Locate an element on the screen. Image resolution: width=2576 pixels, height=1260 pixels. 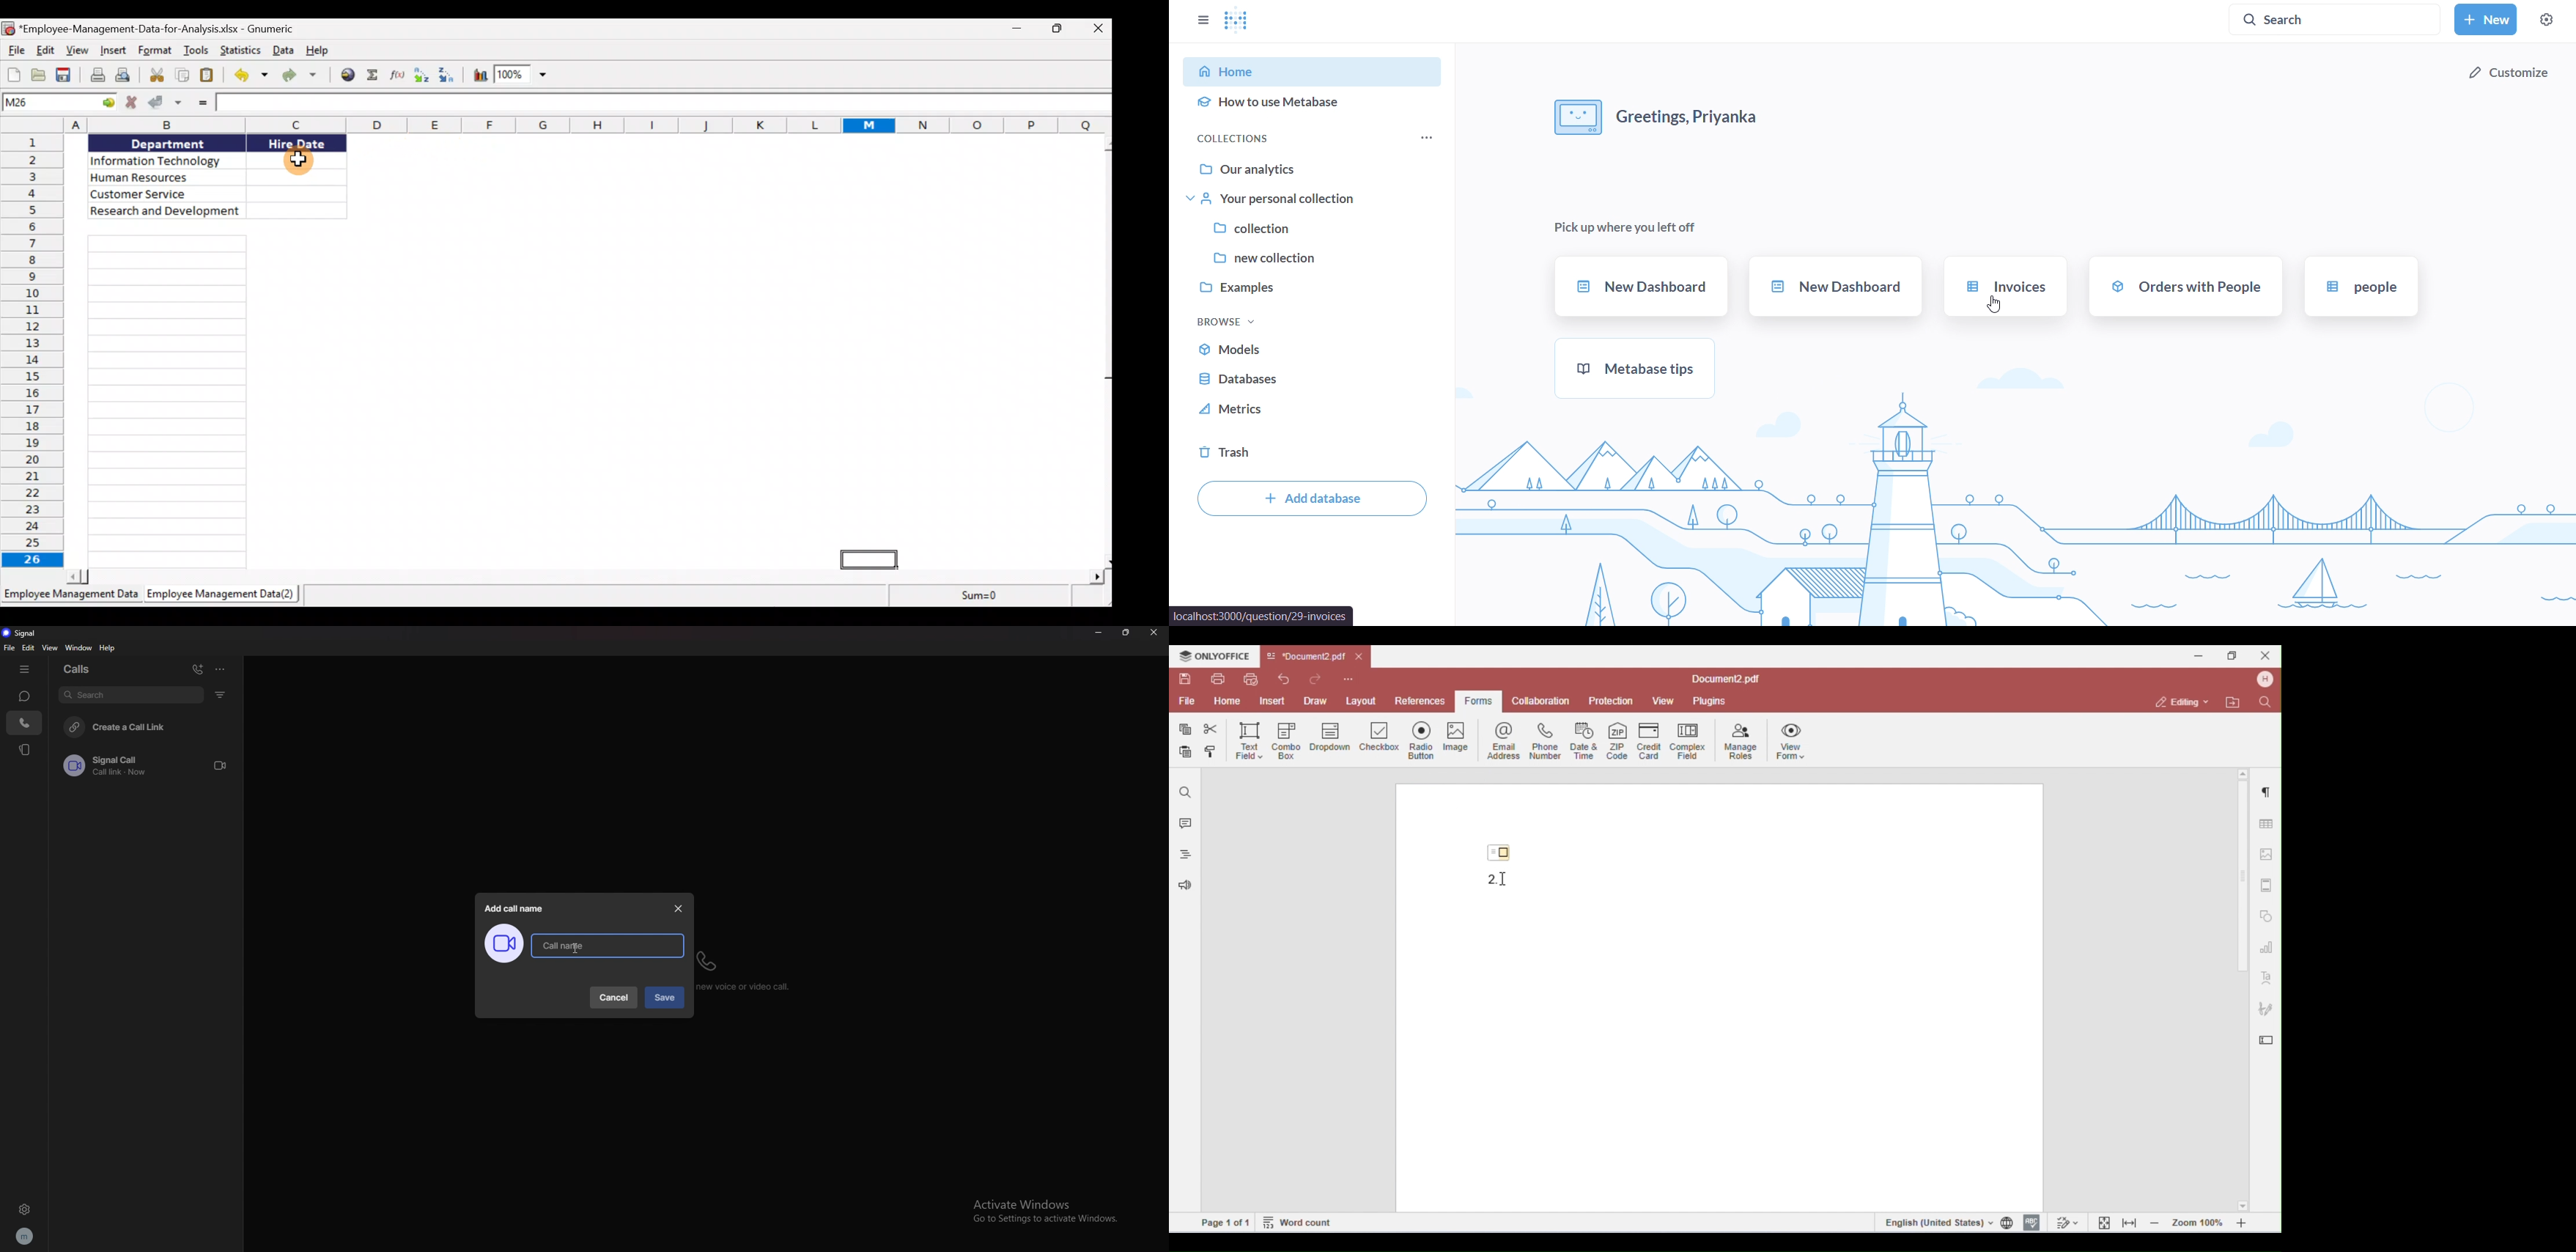
stories is located at coordinates (26, 749).